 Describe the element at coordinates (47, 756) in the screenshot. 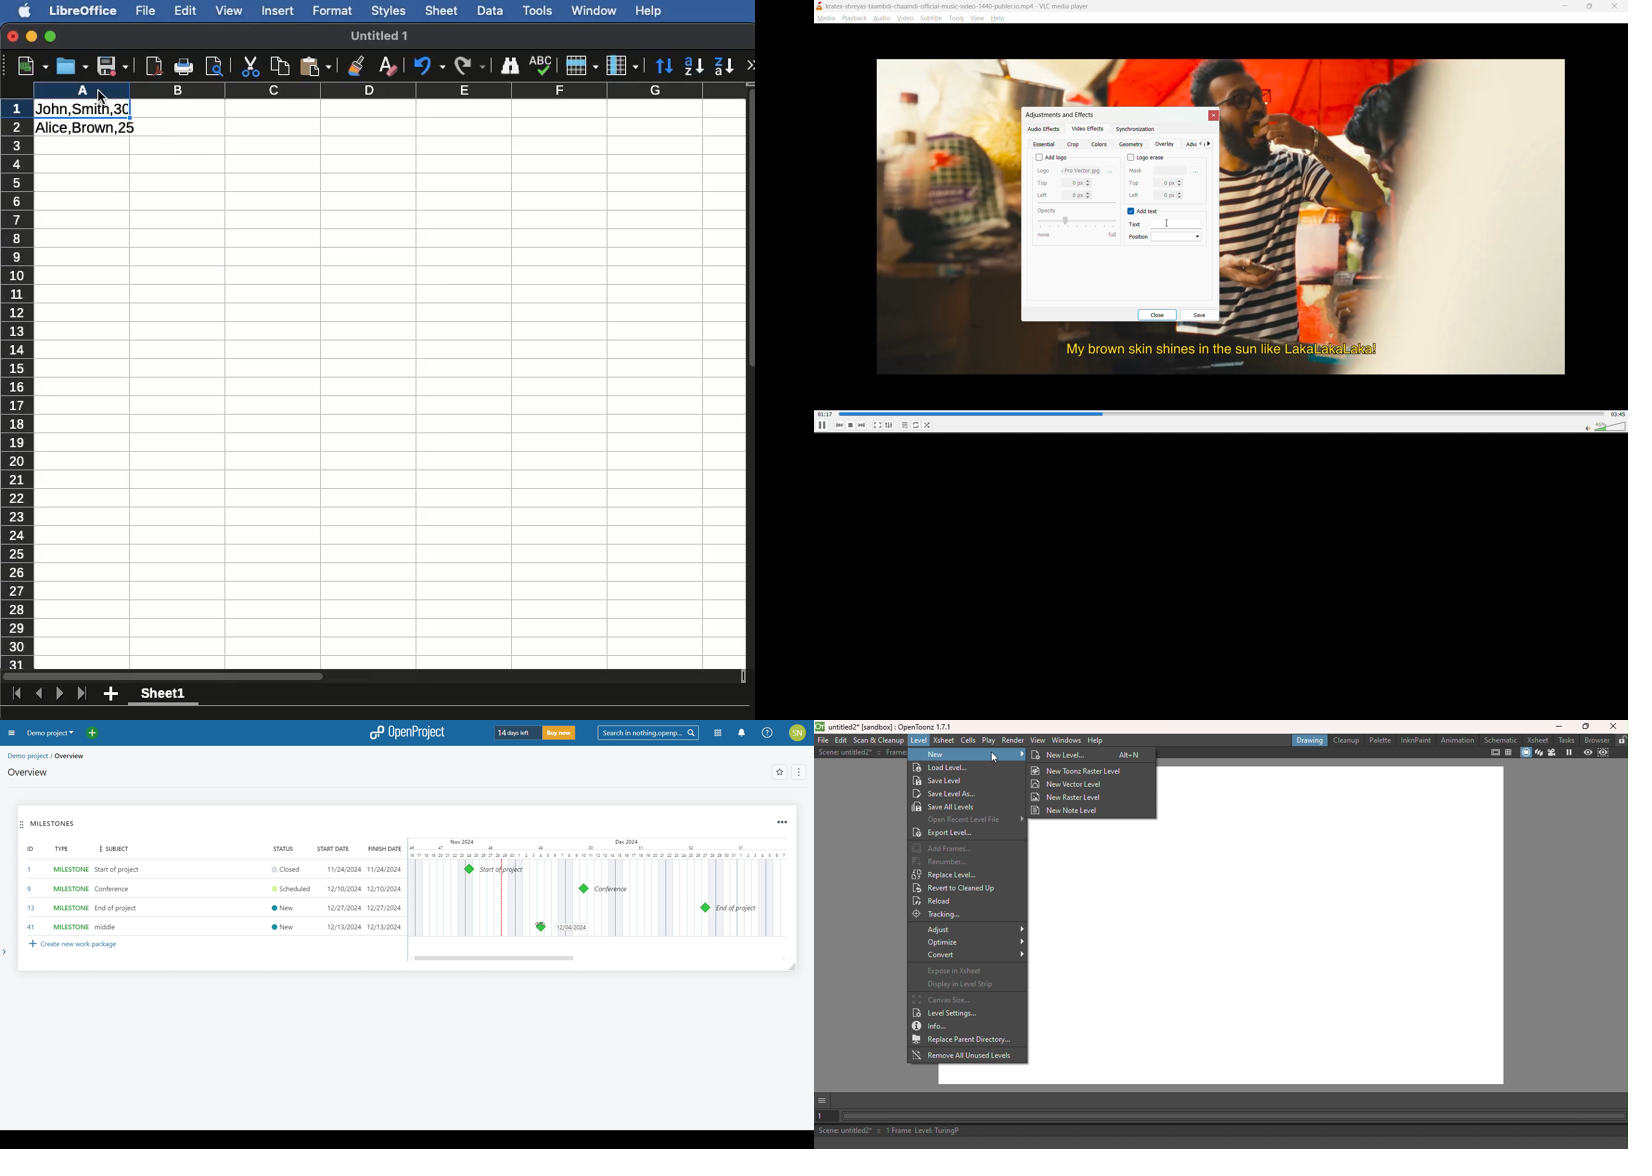

I see `demo project/overview` at that location.